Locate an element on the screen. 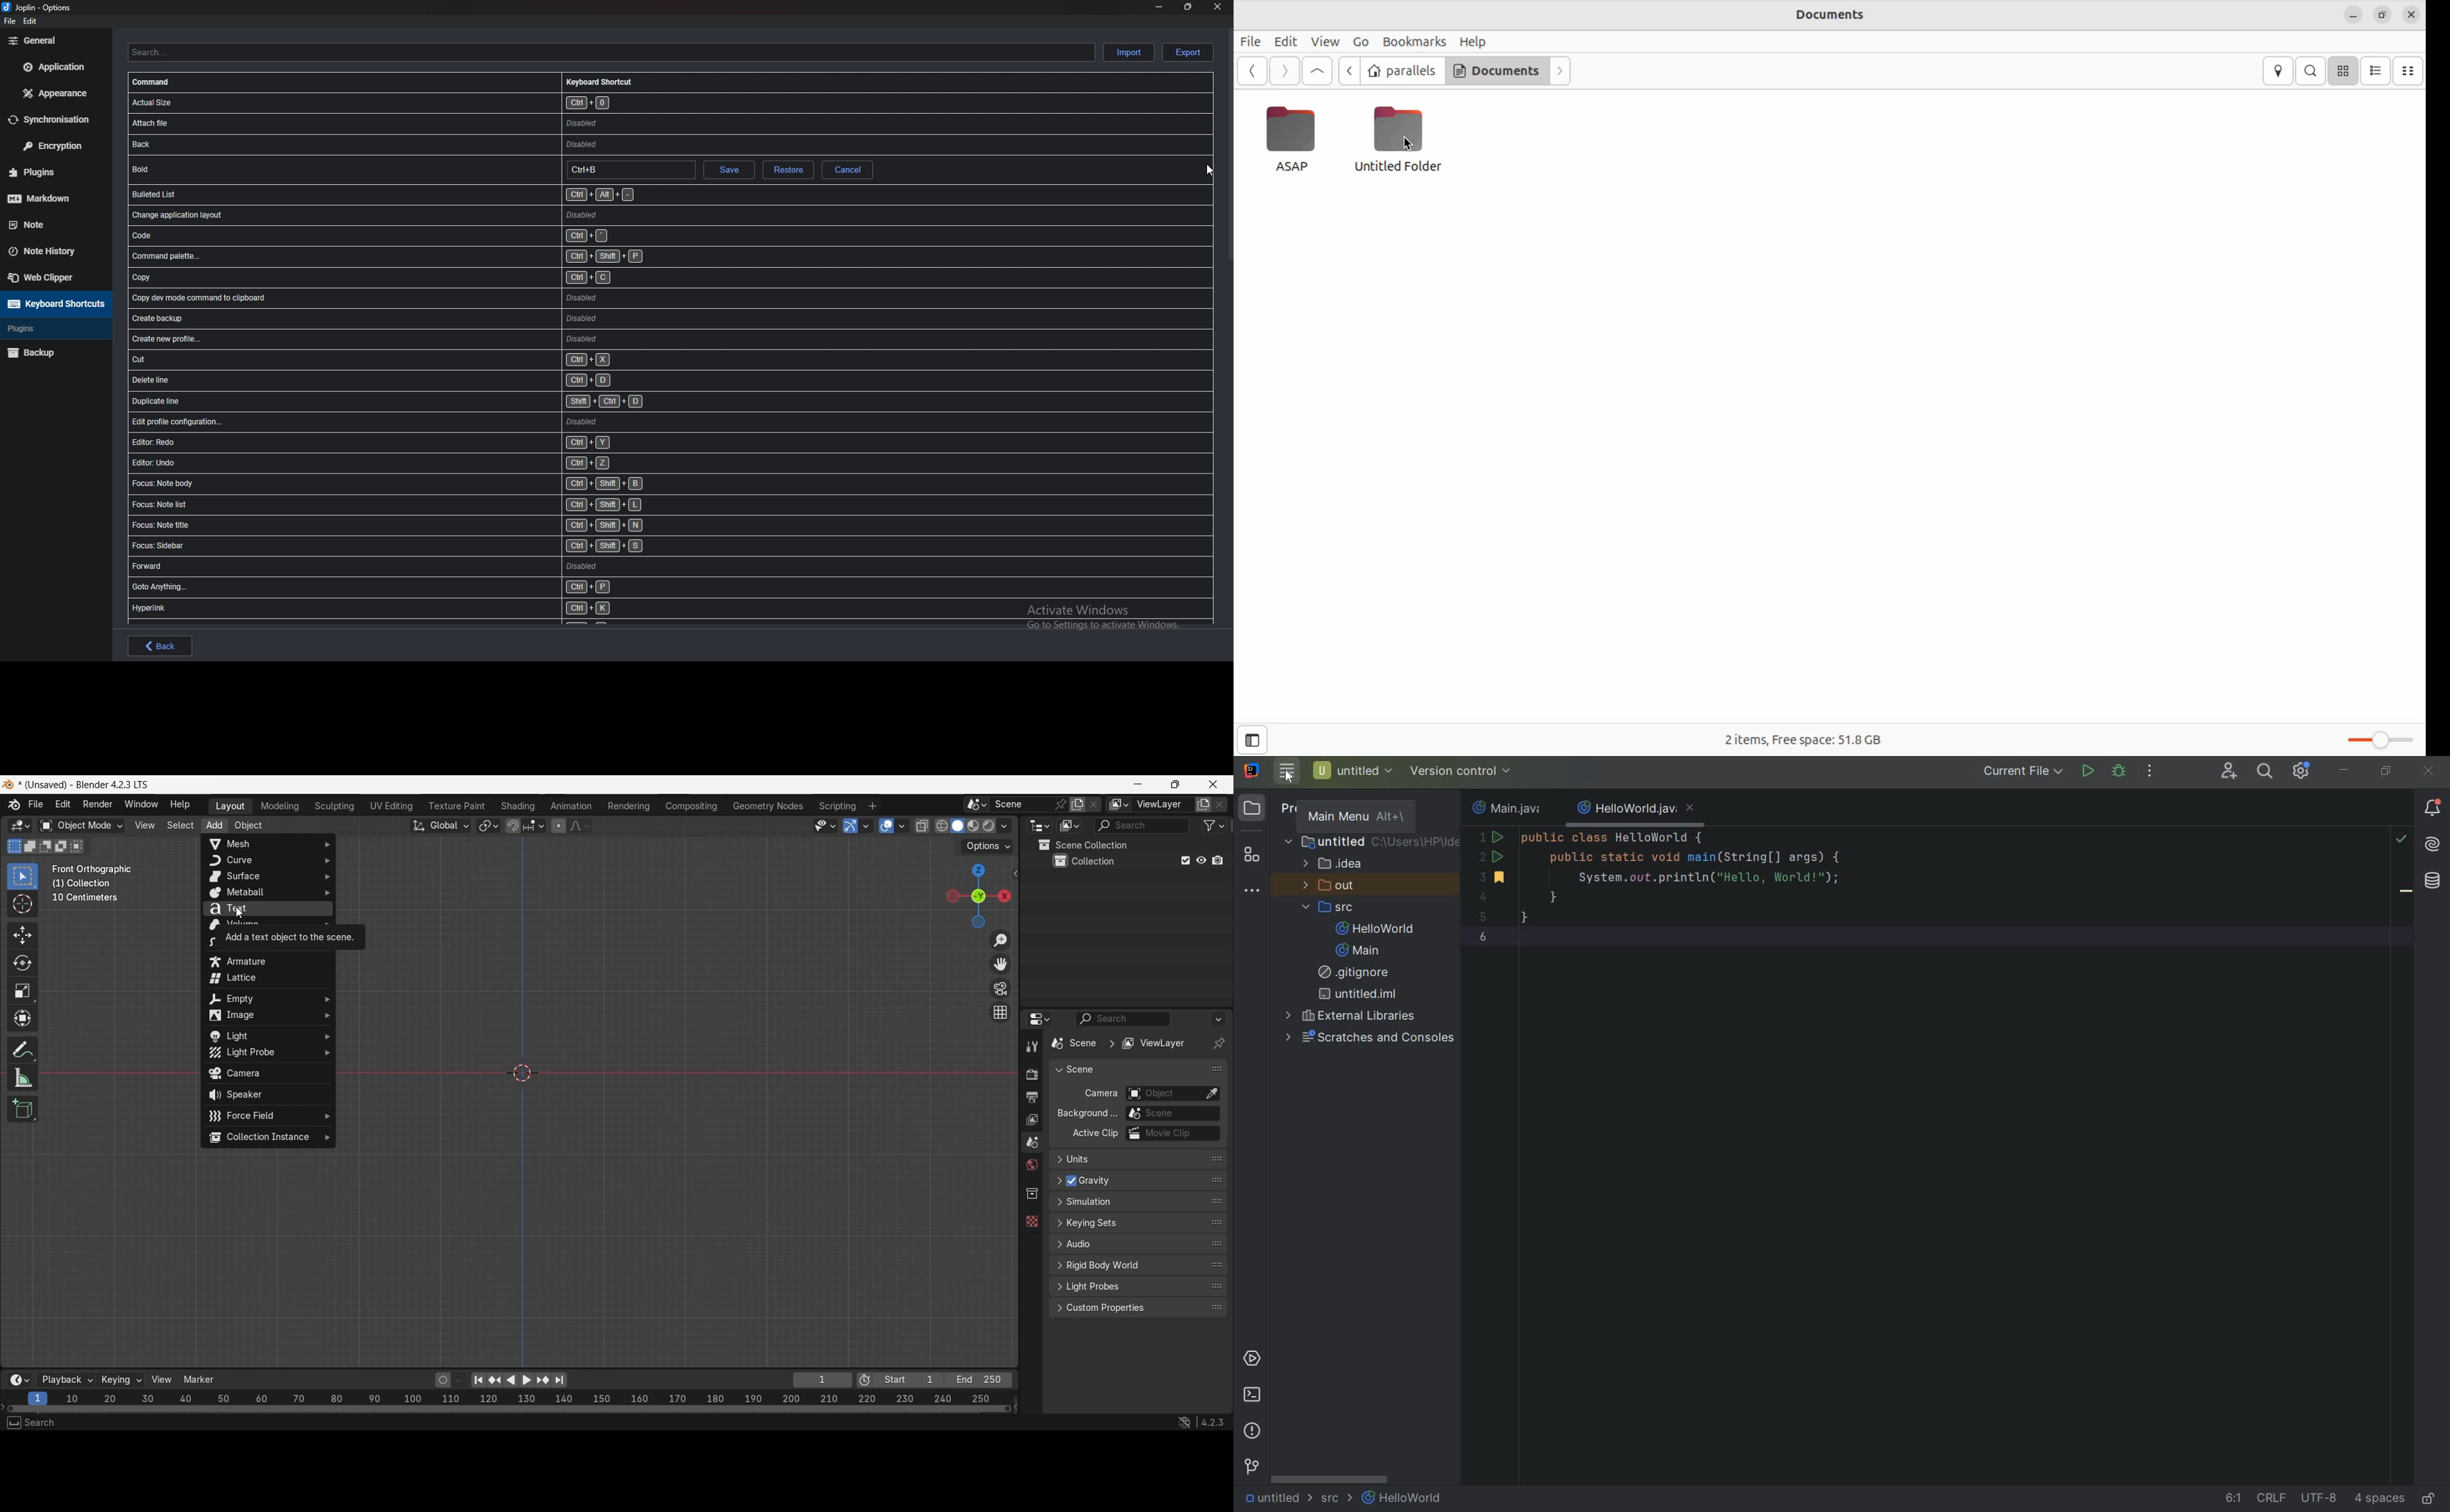  markdown is located at coordinates (50, 198).